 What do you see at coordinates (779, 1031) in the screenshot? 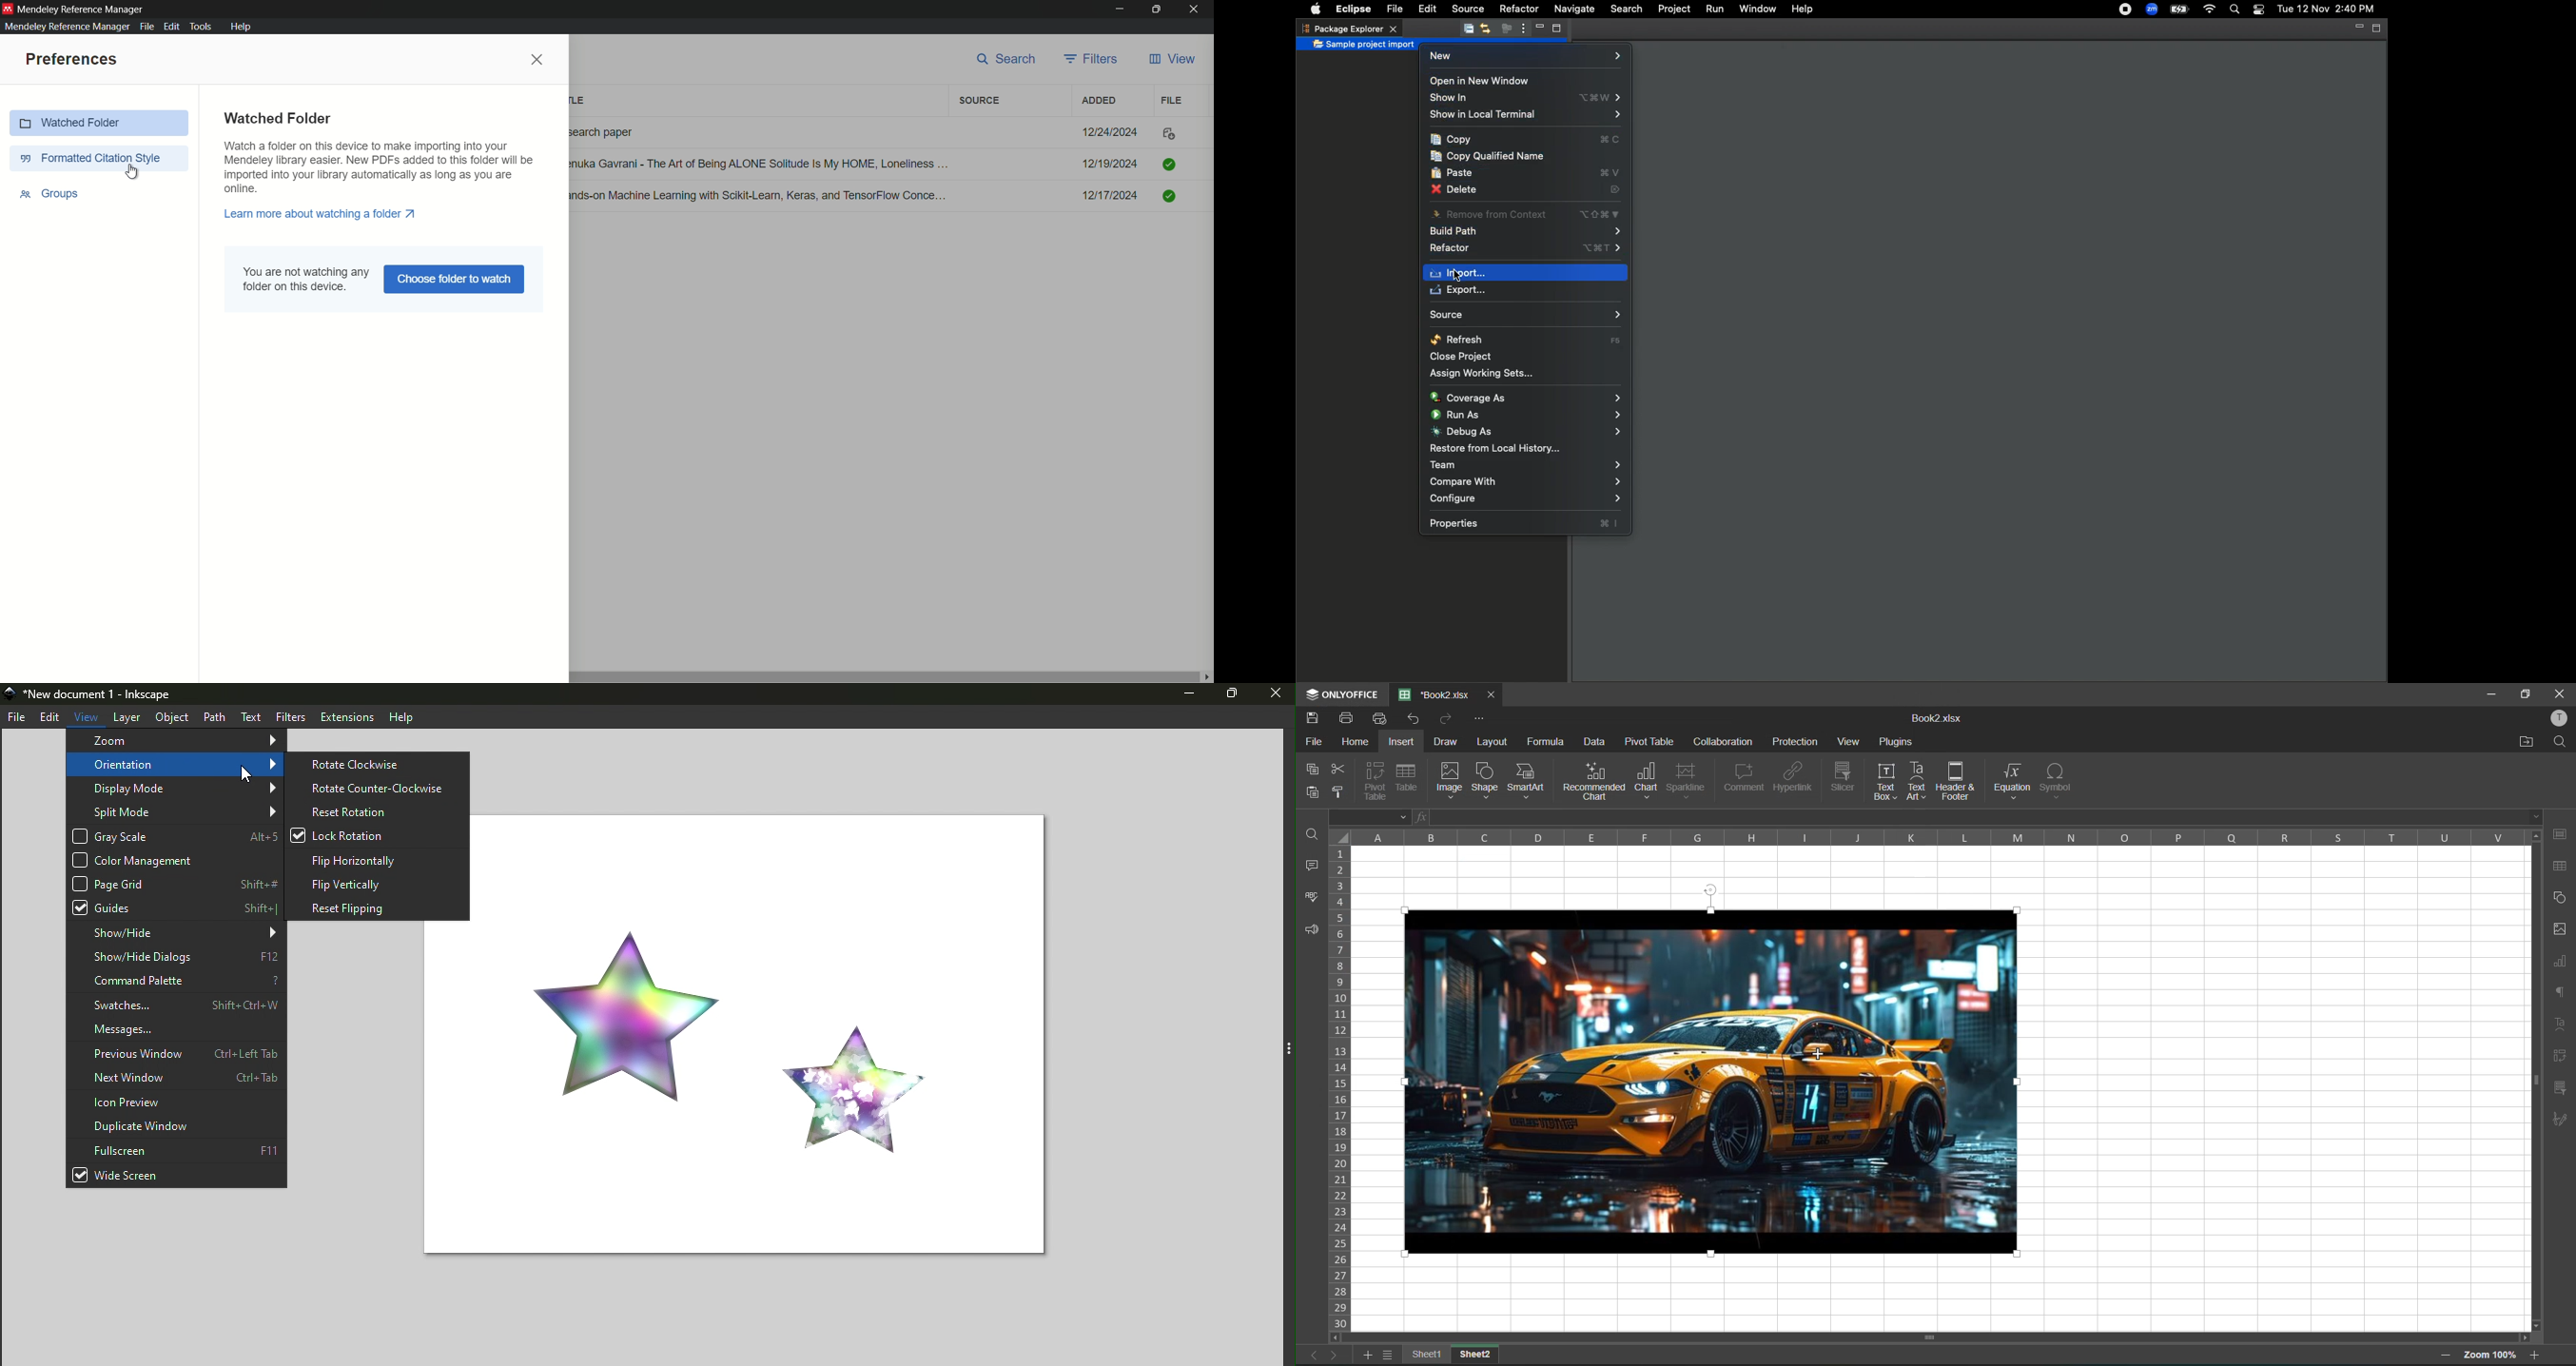
I see `Canvas` at bounding box center [779, 1031].